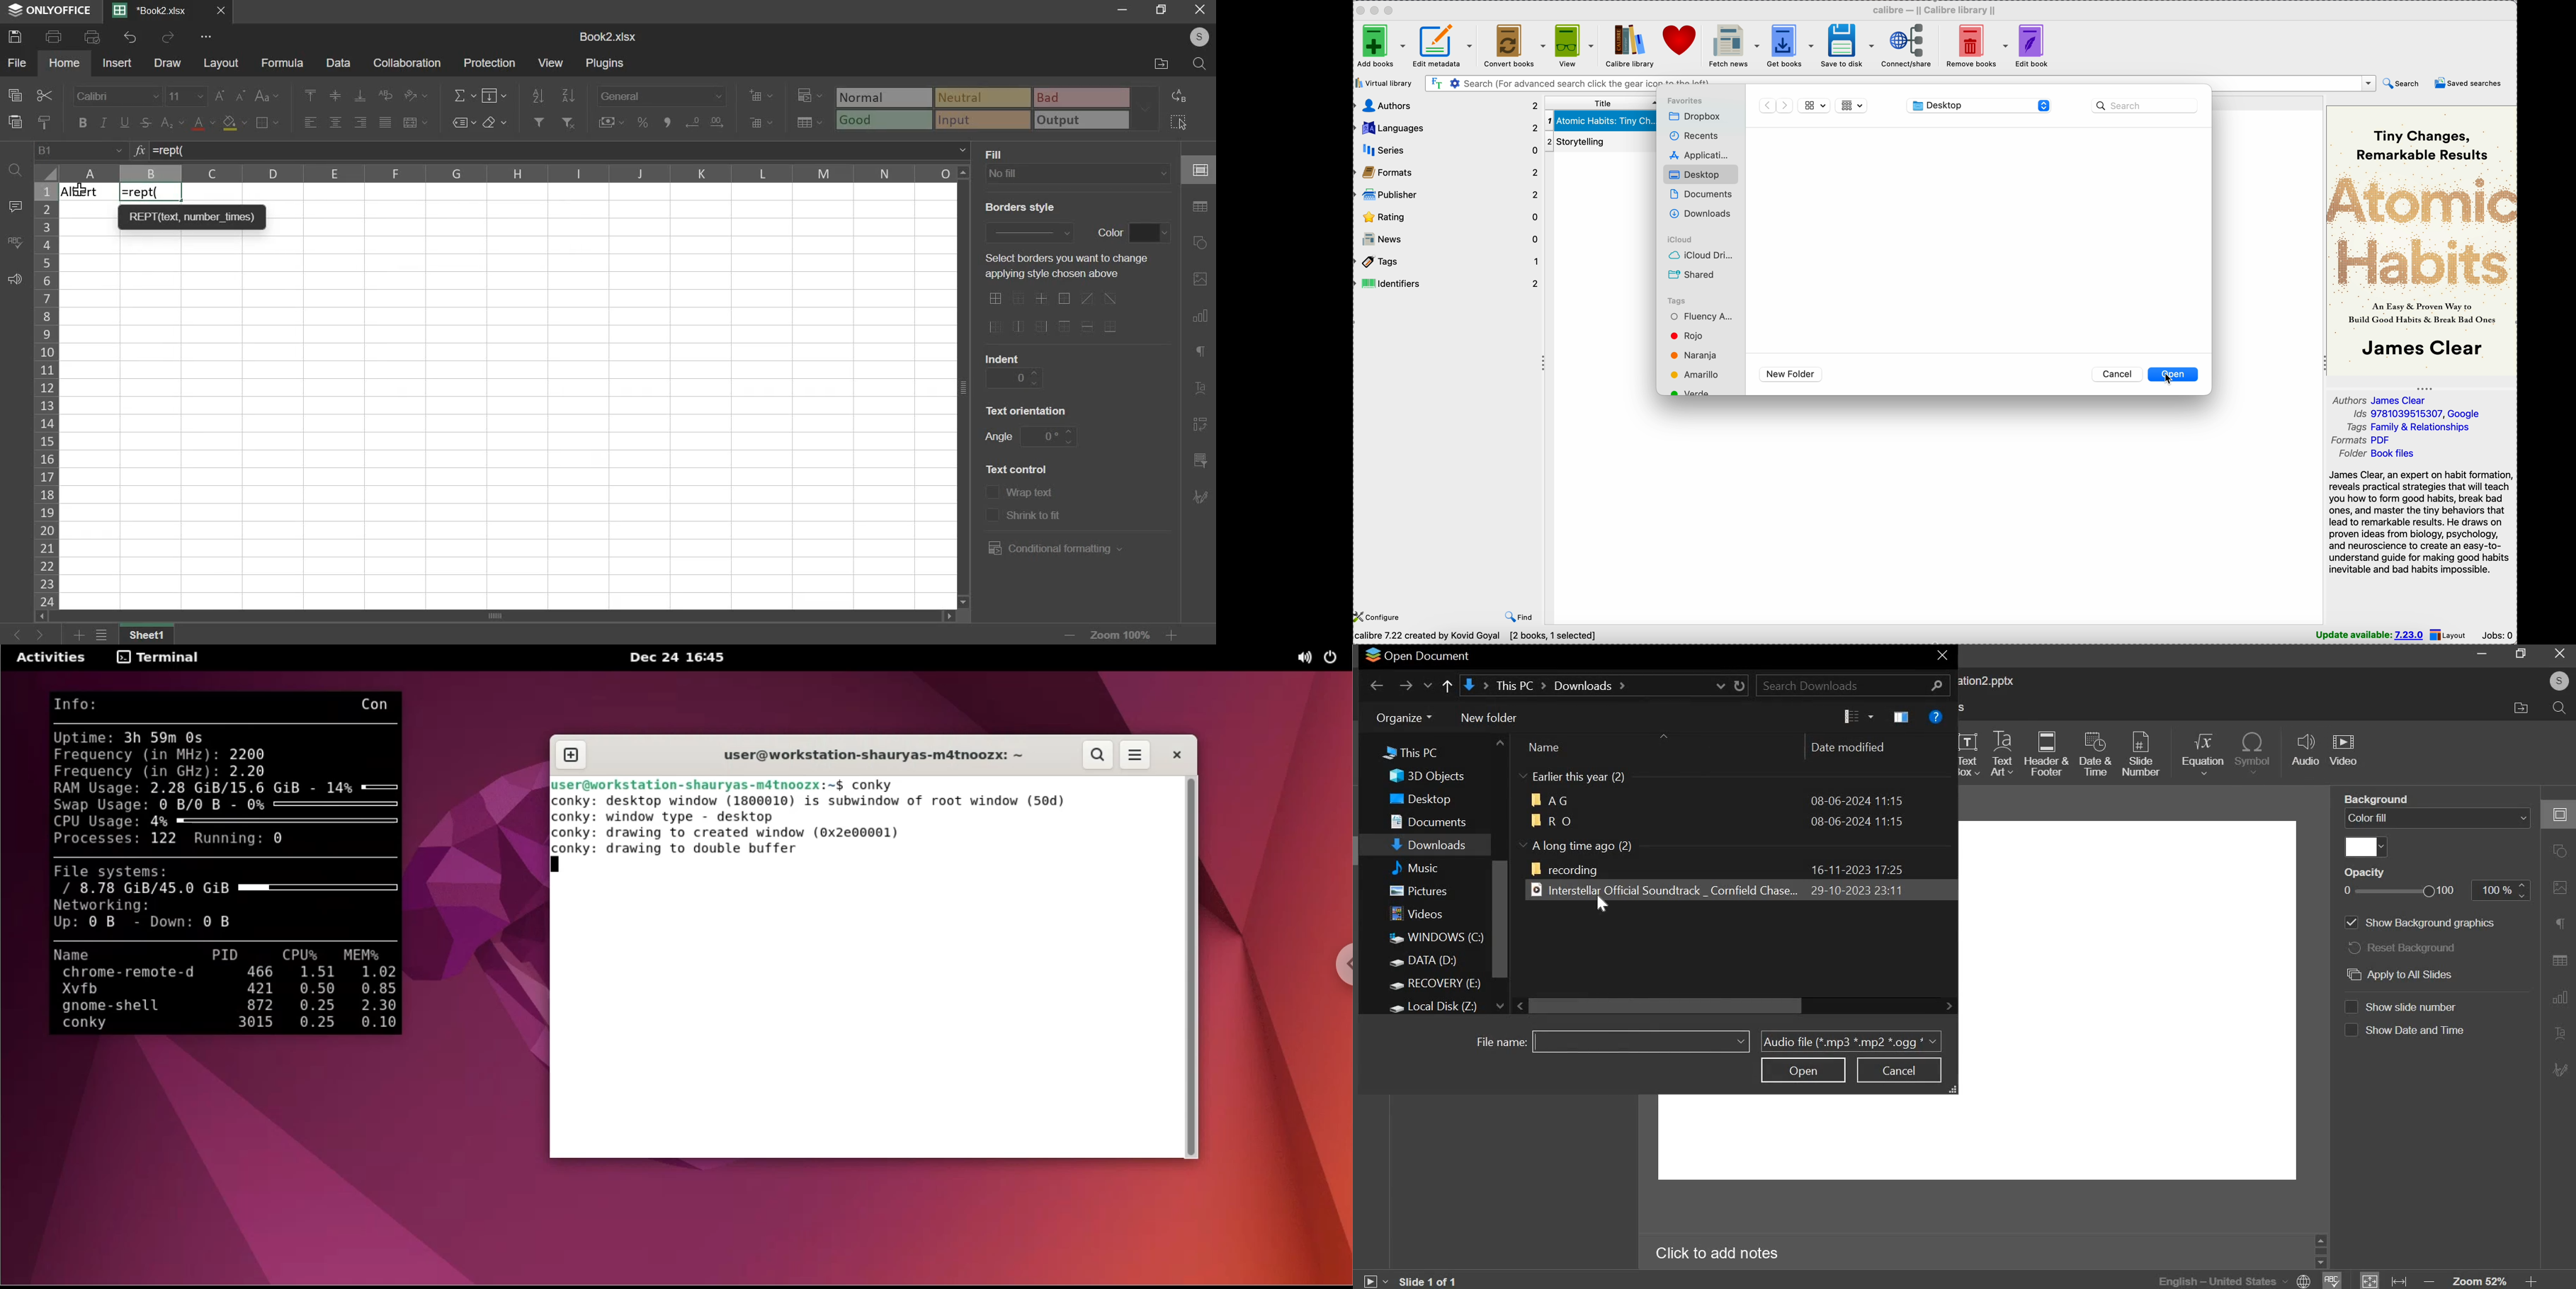 This screenshot has height=1316, width=2576. What do you see at coordinates (83, 190) in the screenshot?
I see `cursor` at bounding box center [83, 190].